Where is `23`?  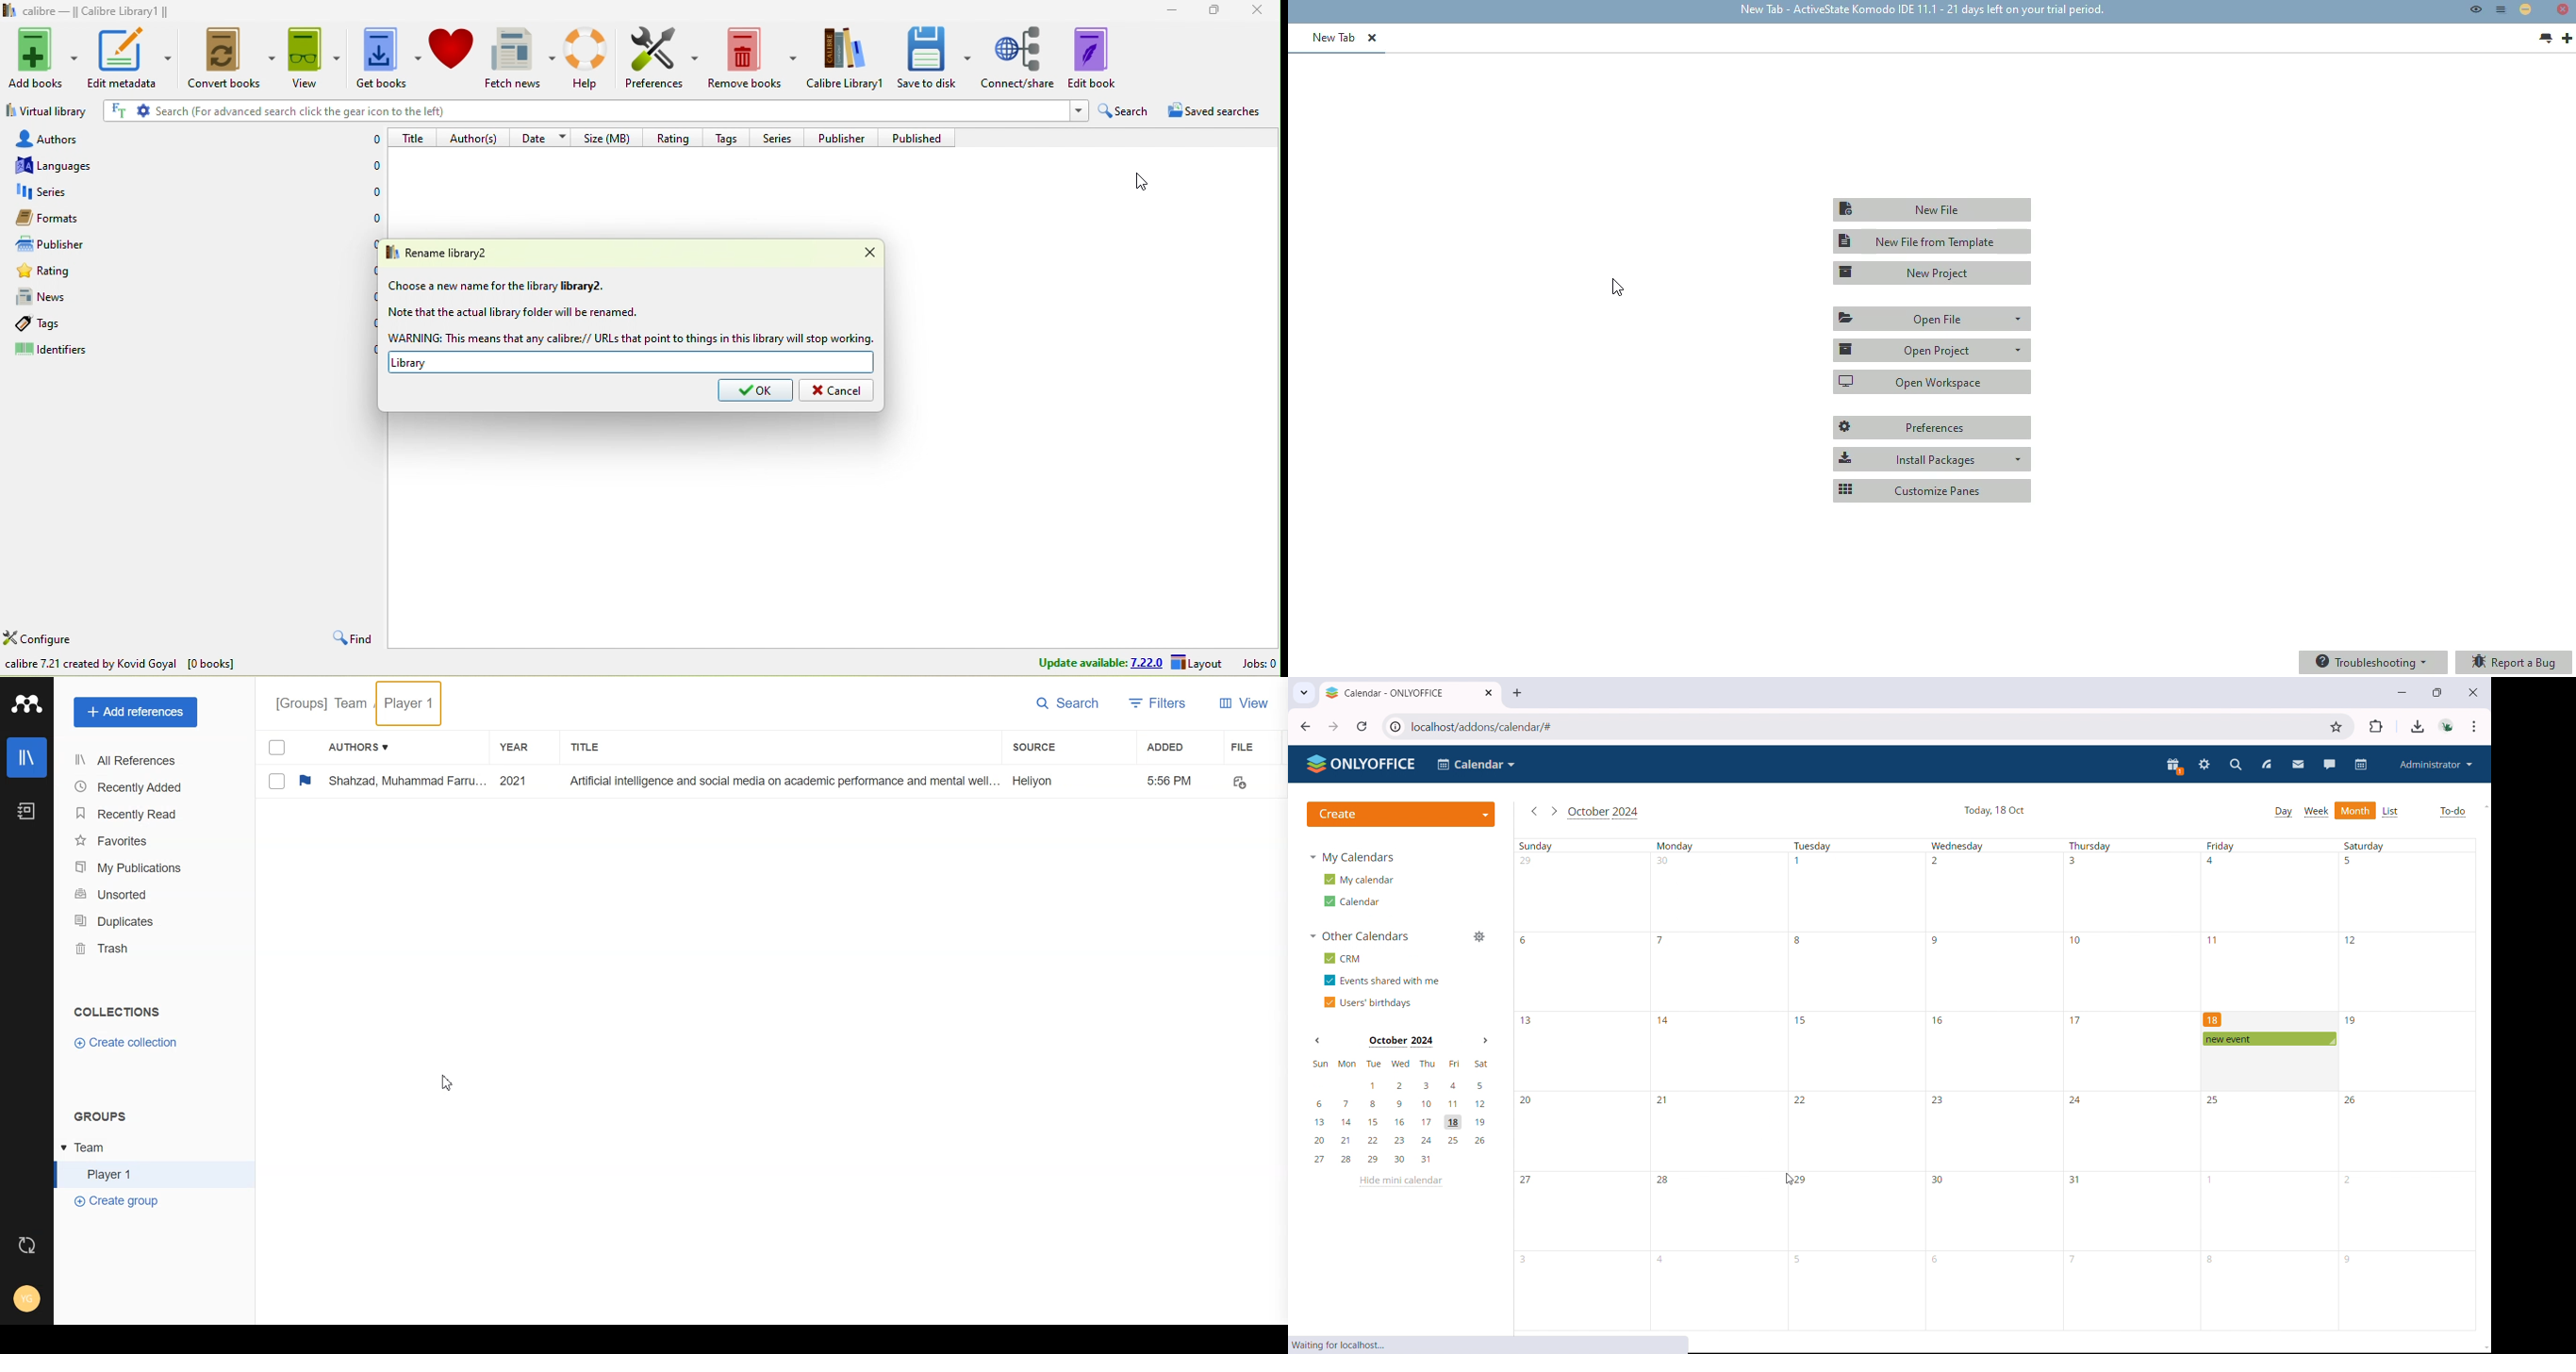
23 is located at coordinates (1937, 1102).